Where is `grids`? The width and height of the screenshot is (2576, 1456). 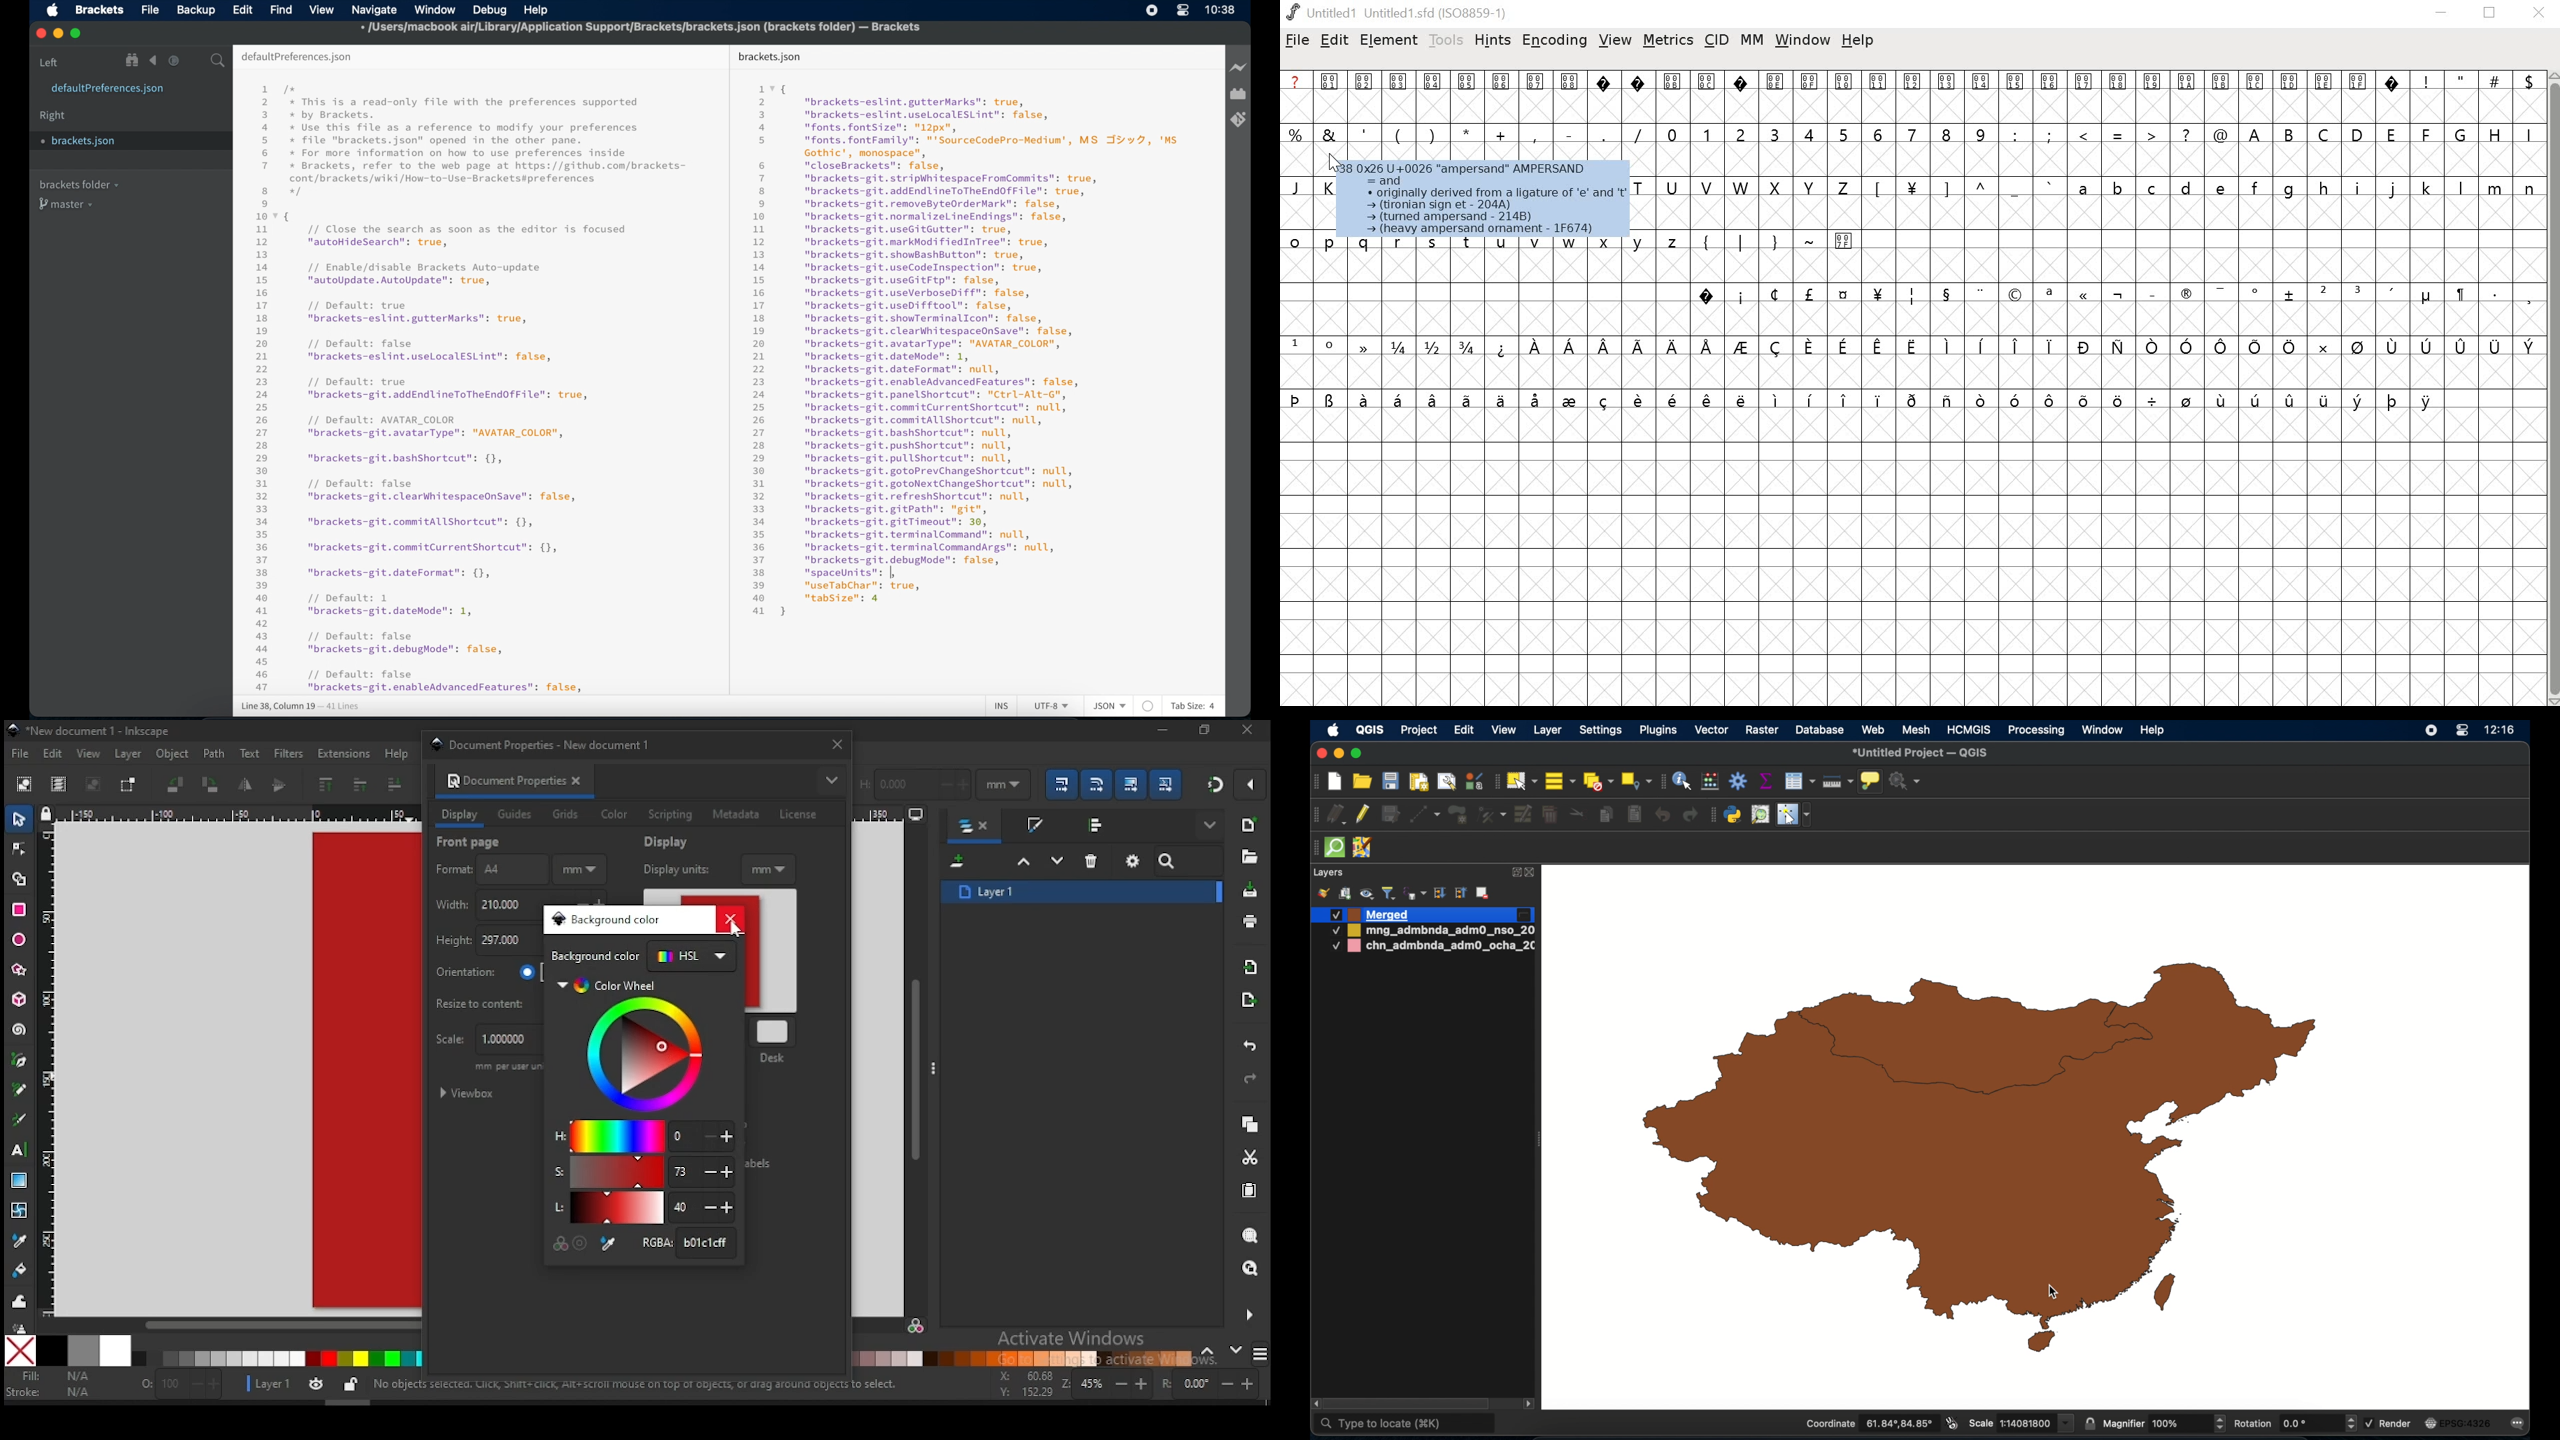
grids is located at coordinates (565, 814).